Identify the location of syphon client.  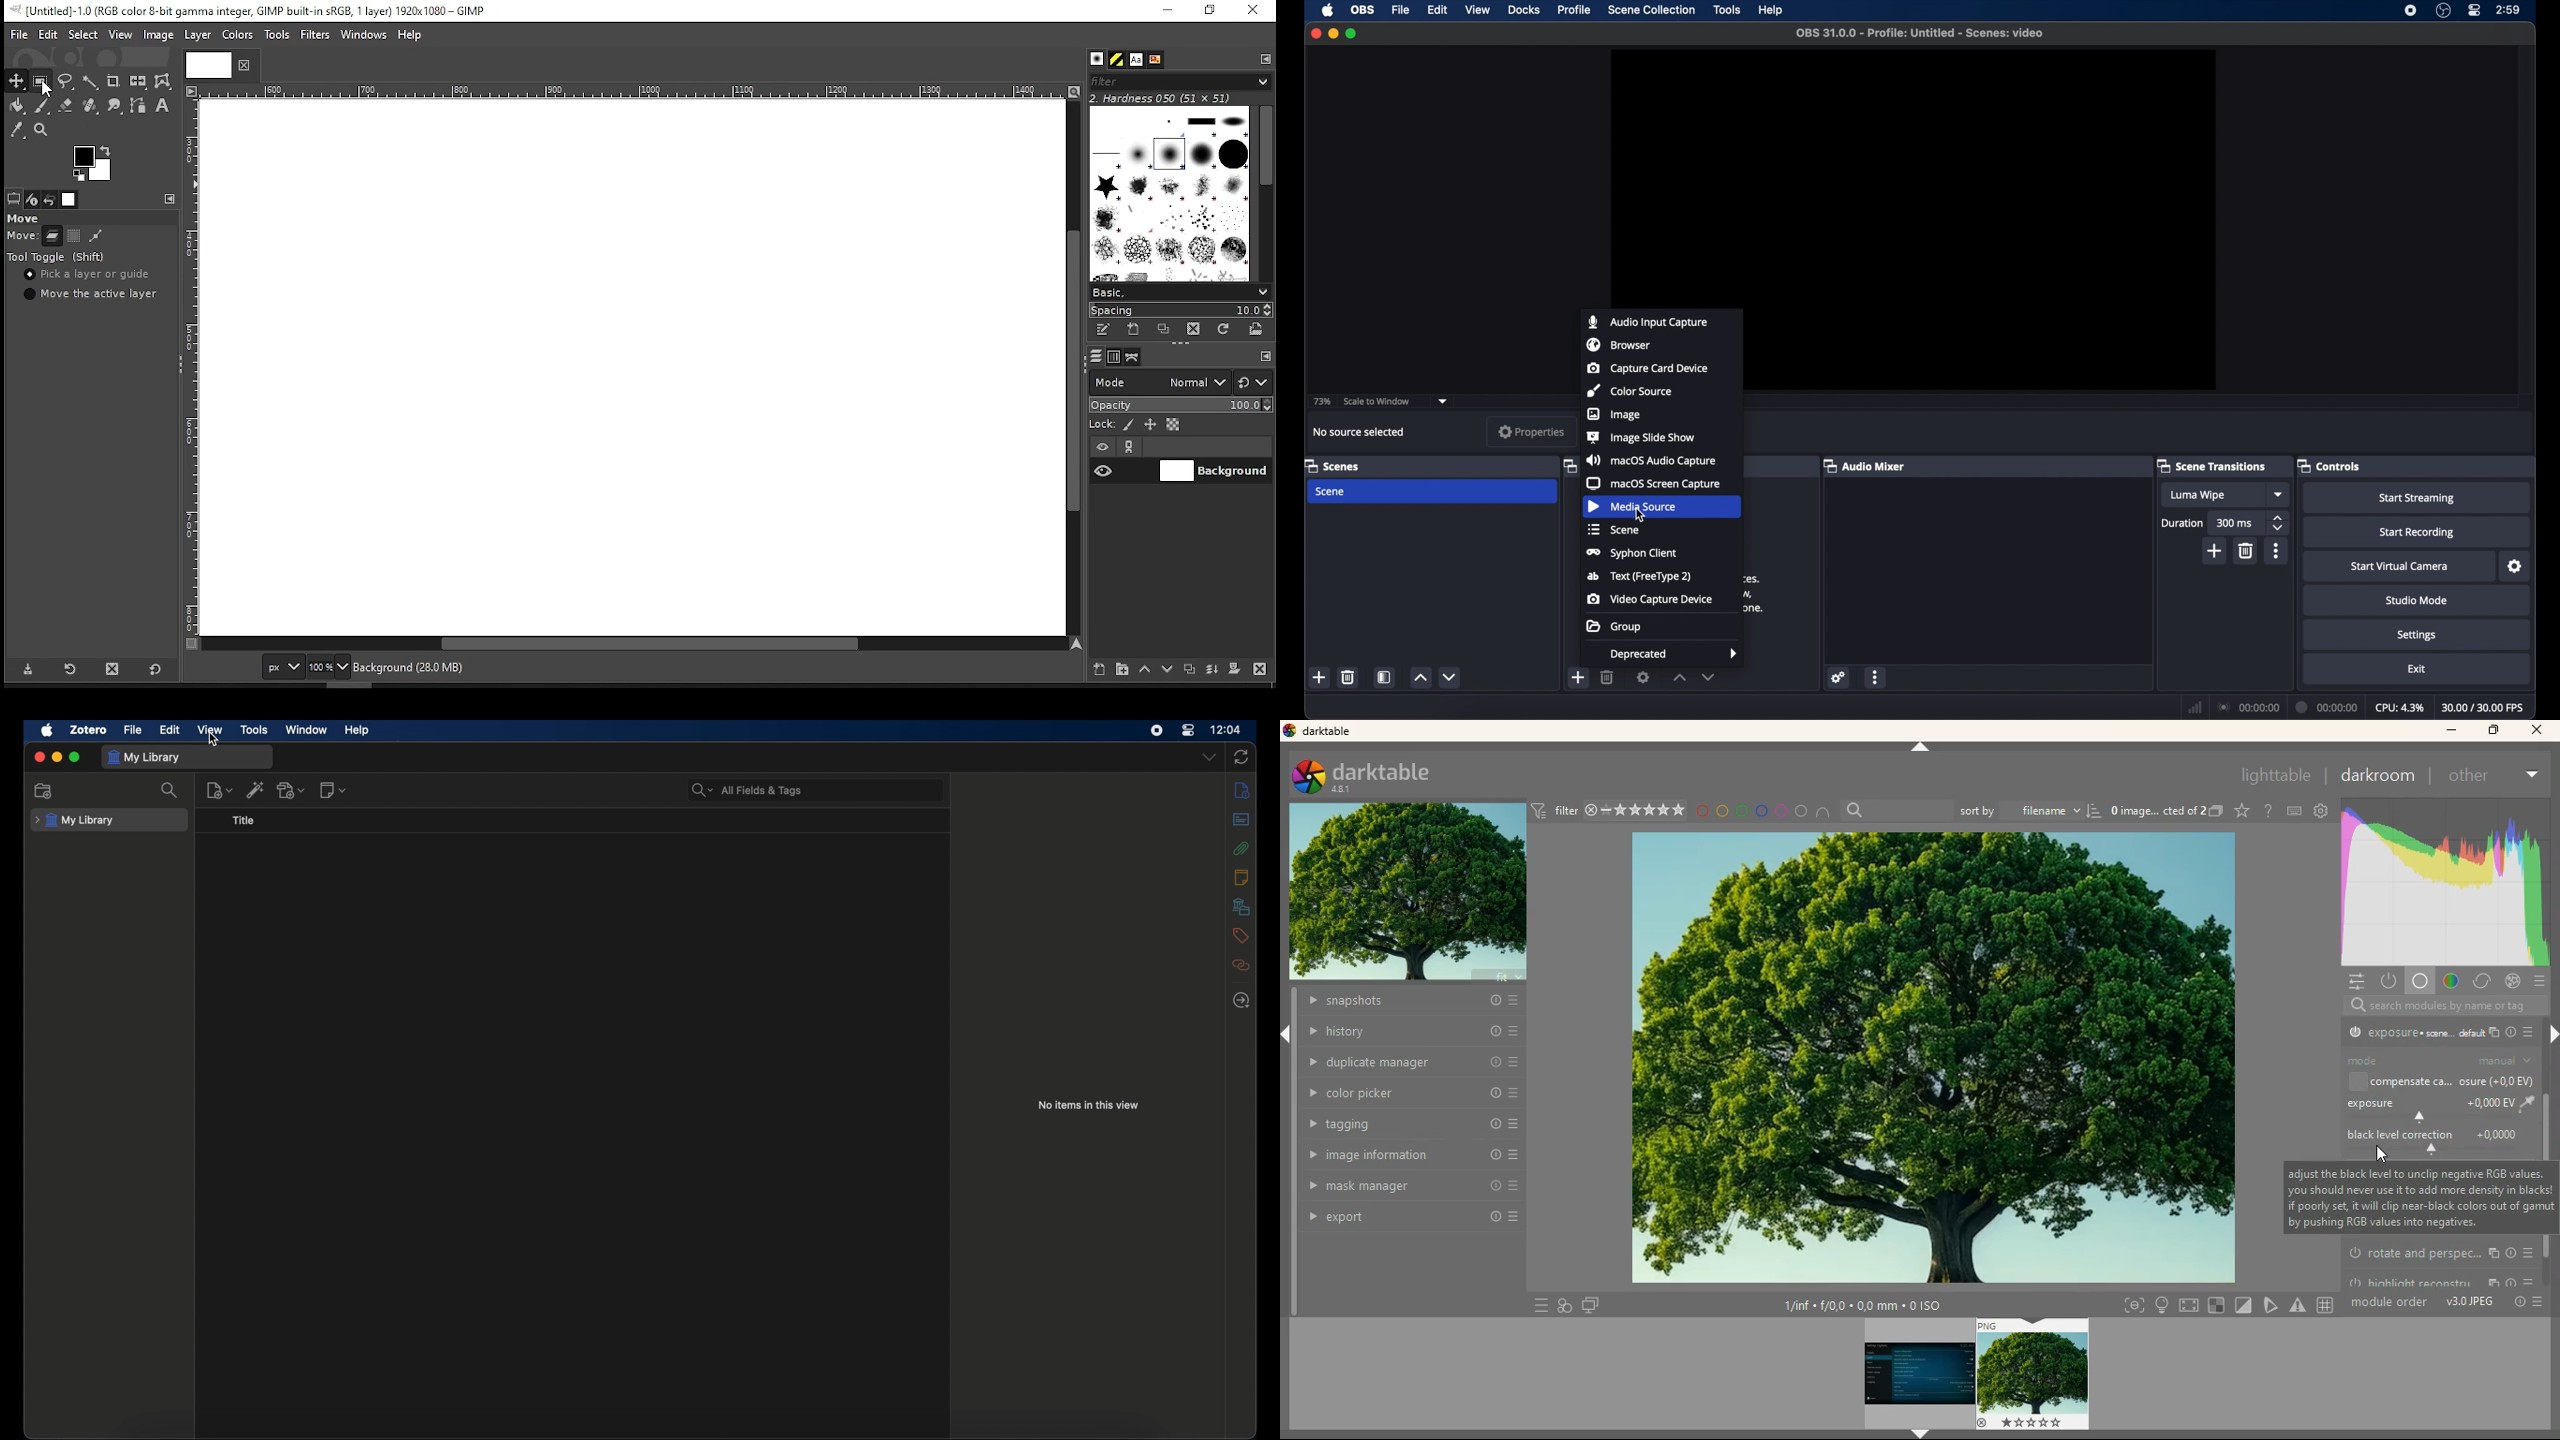
(1631, 553).